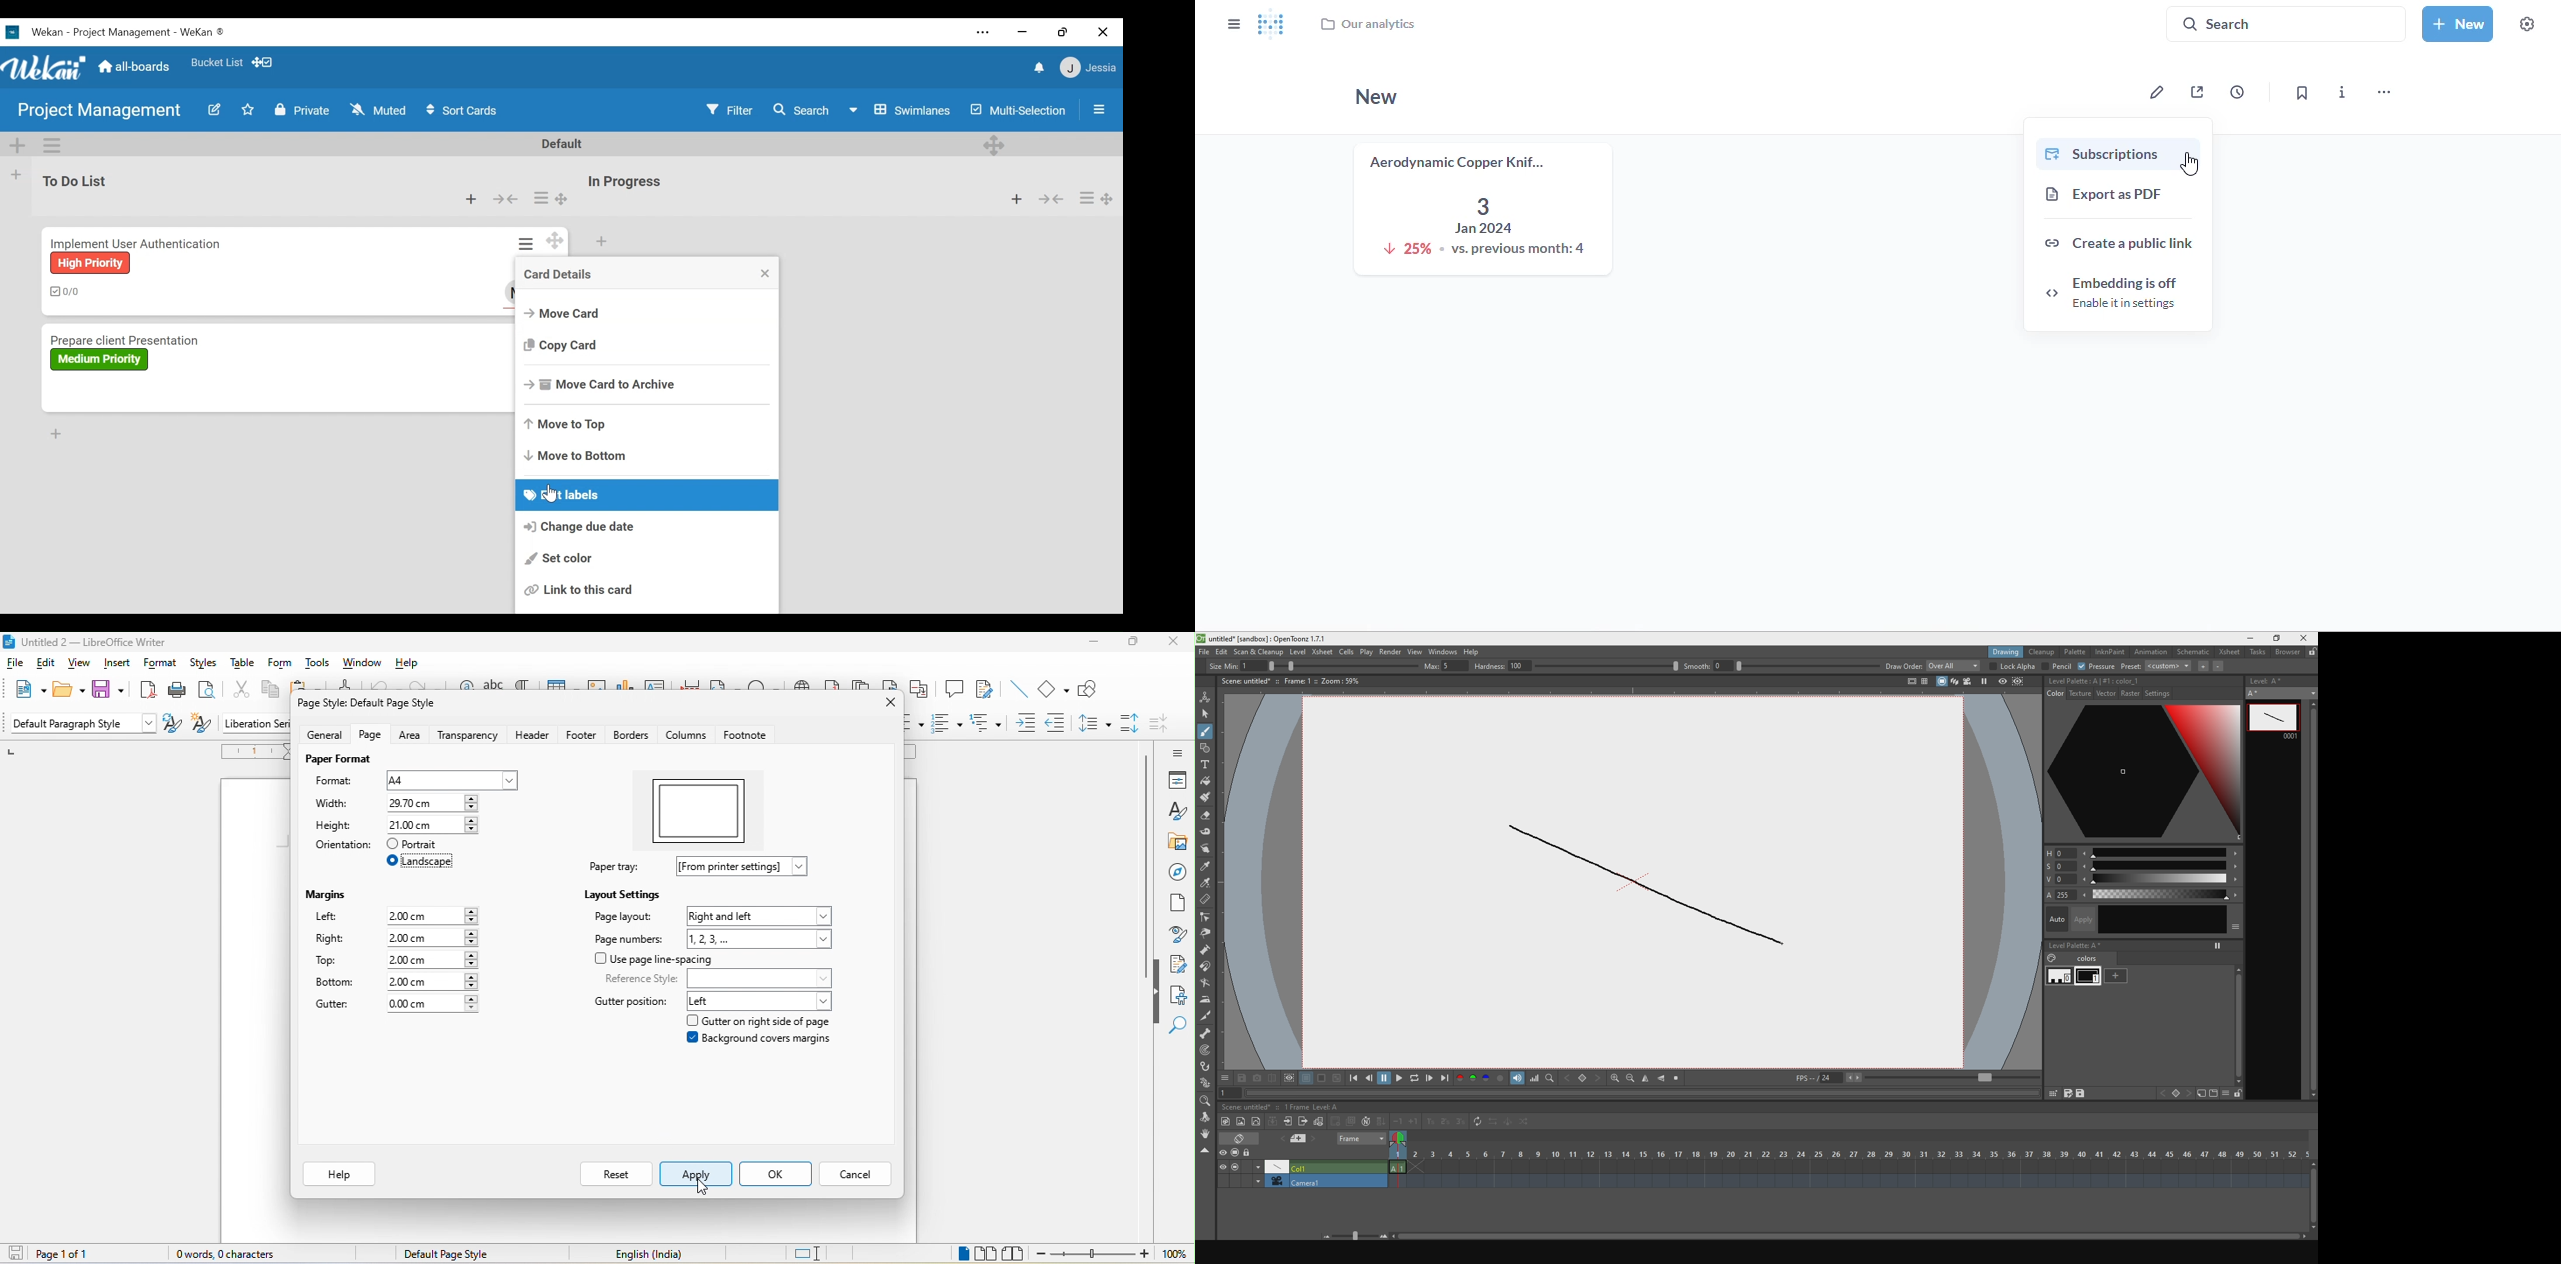  Describe the element at coordinates (1060, 723) in the screenshot. I see `decrease indent` at that location.